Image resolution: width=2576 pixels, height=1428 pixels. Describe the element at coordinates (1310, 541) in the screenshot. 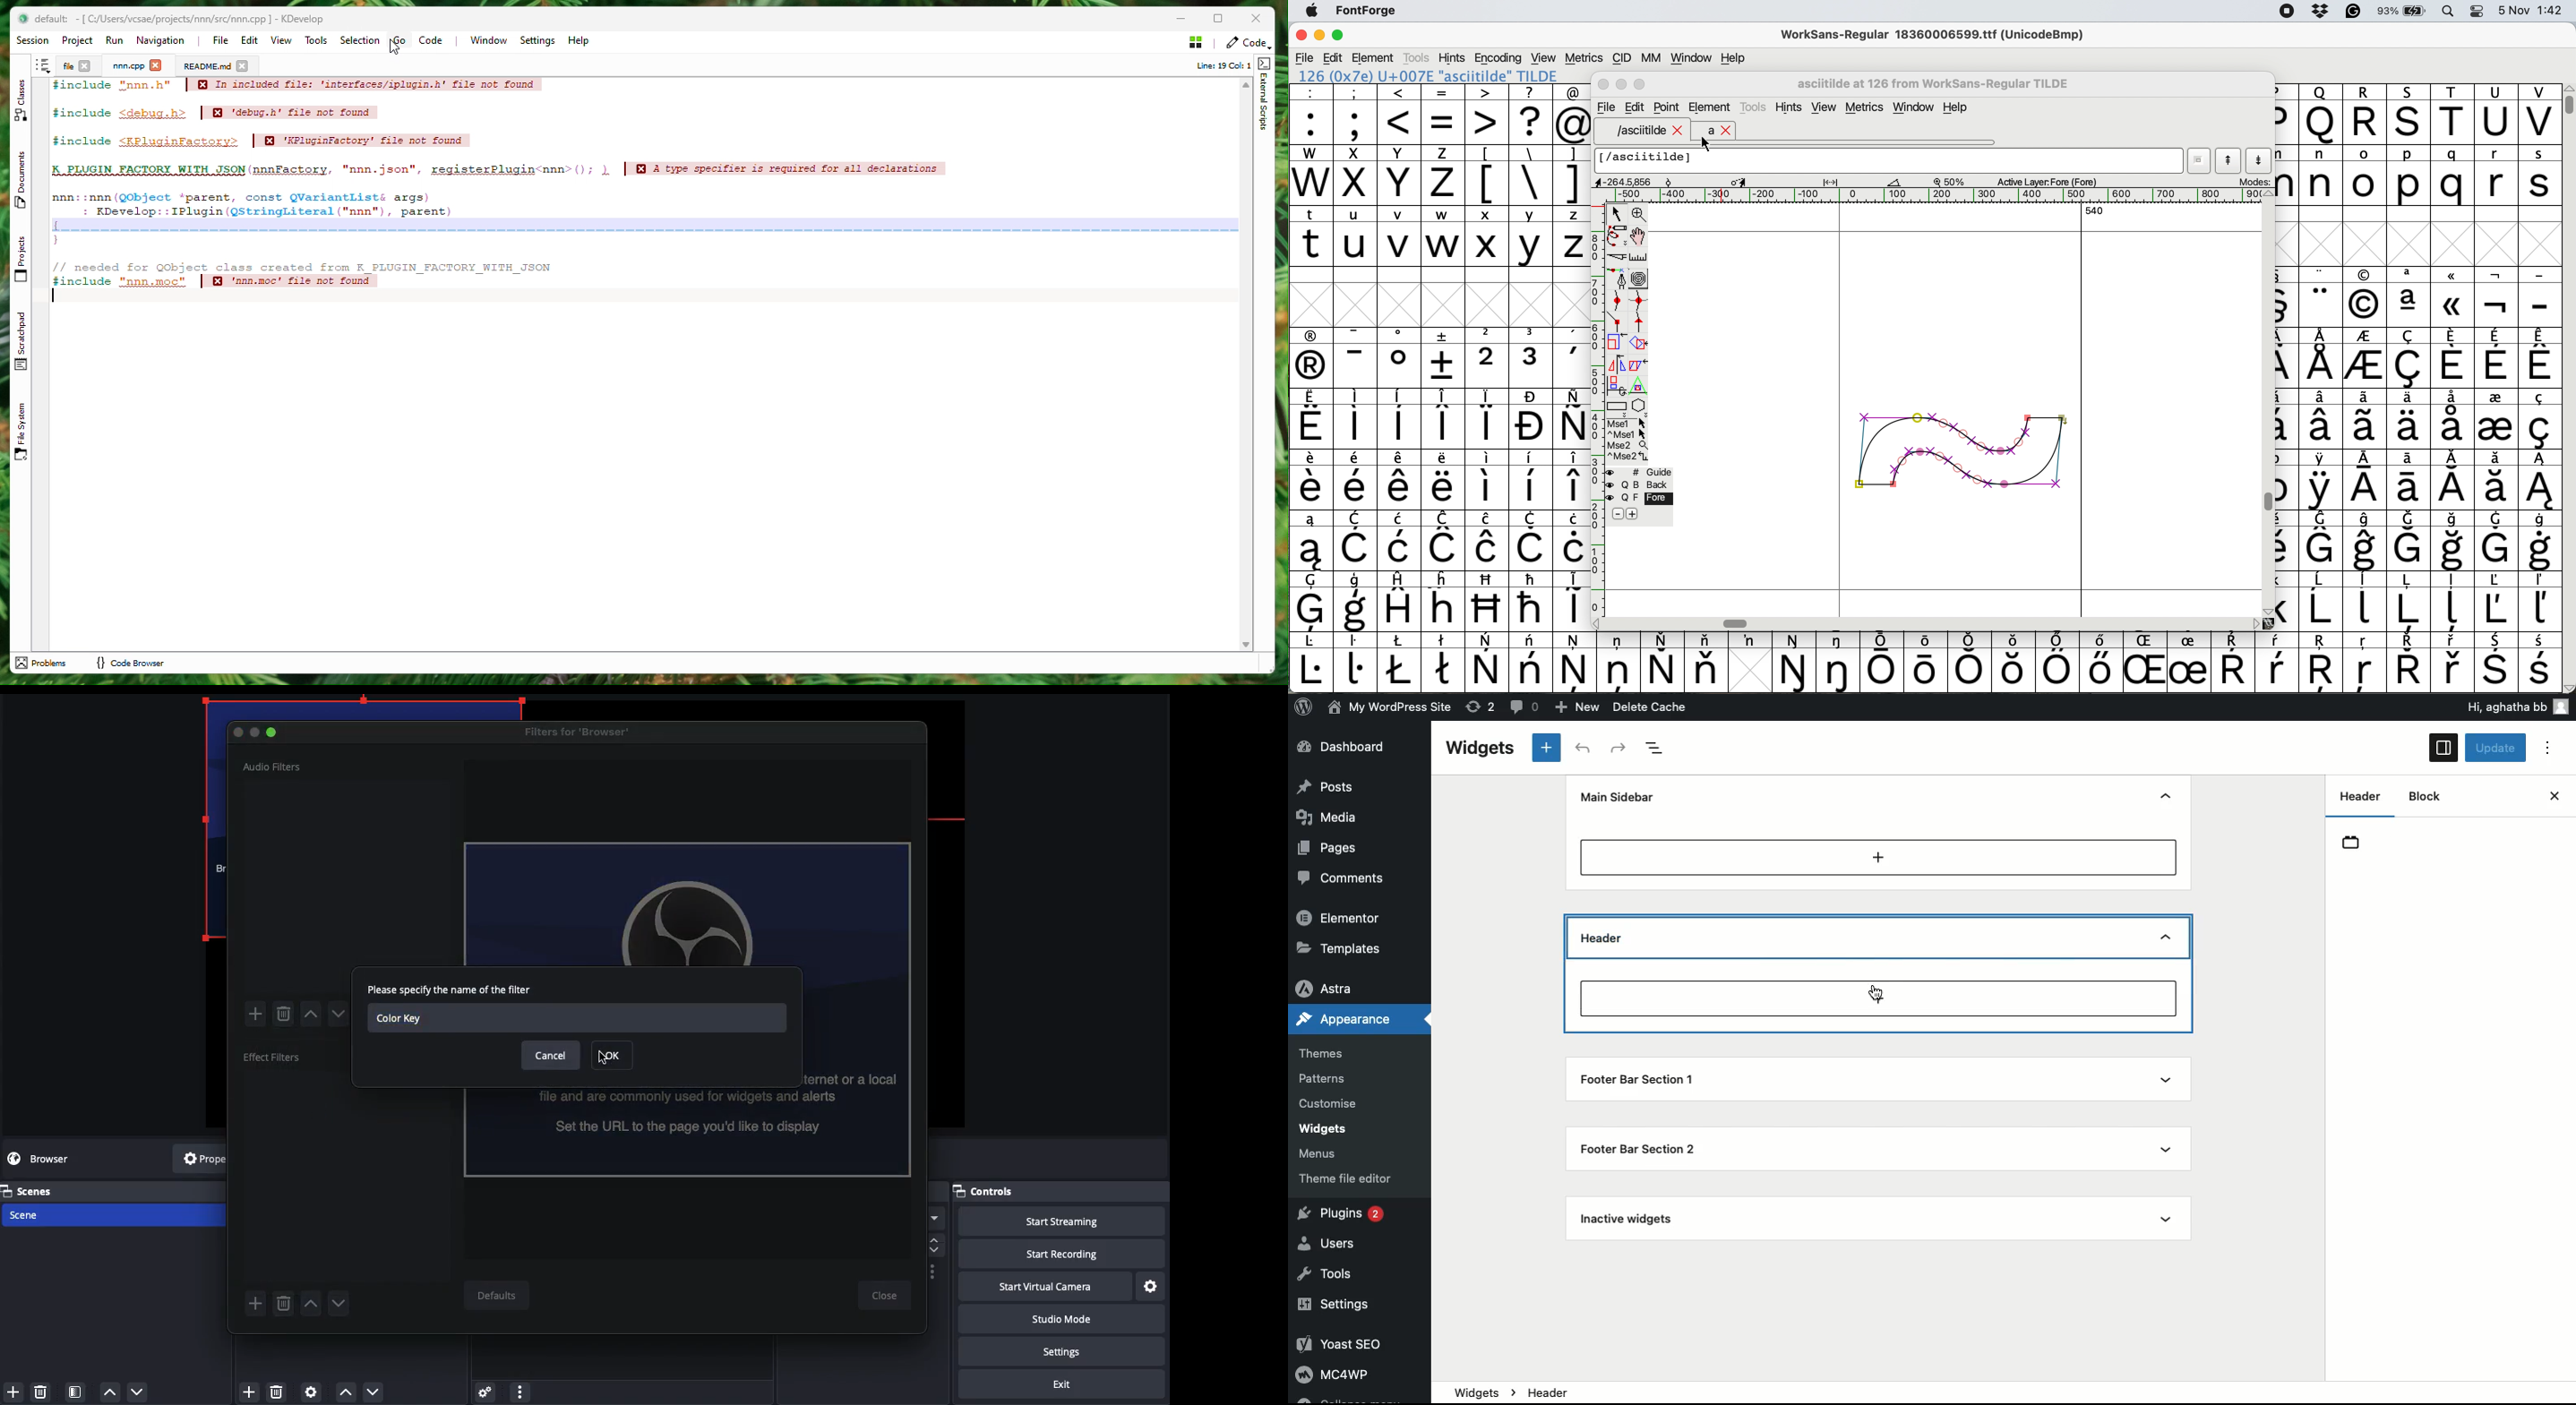

I see `symbol` at that location.